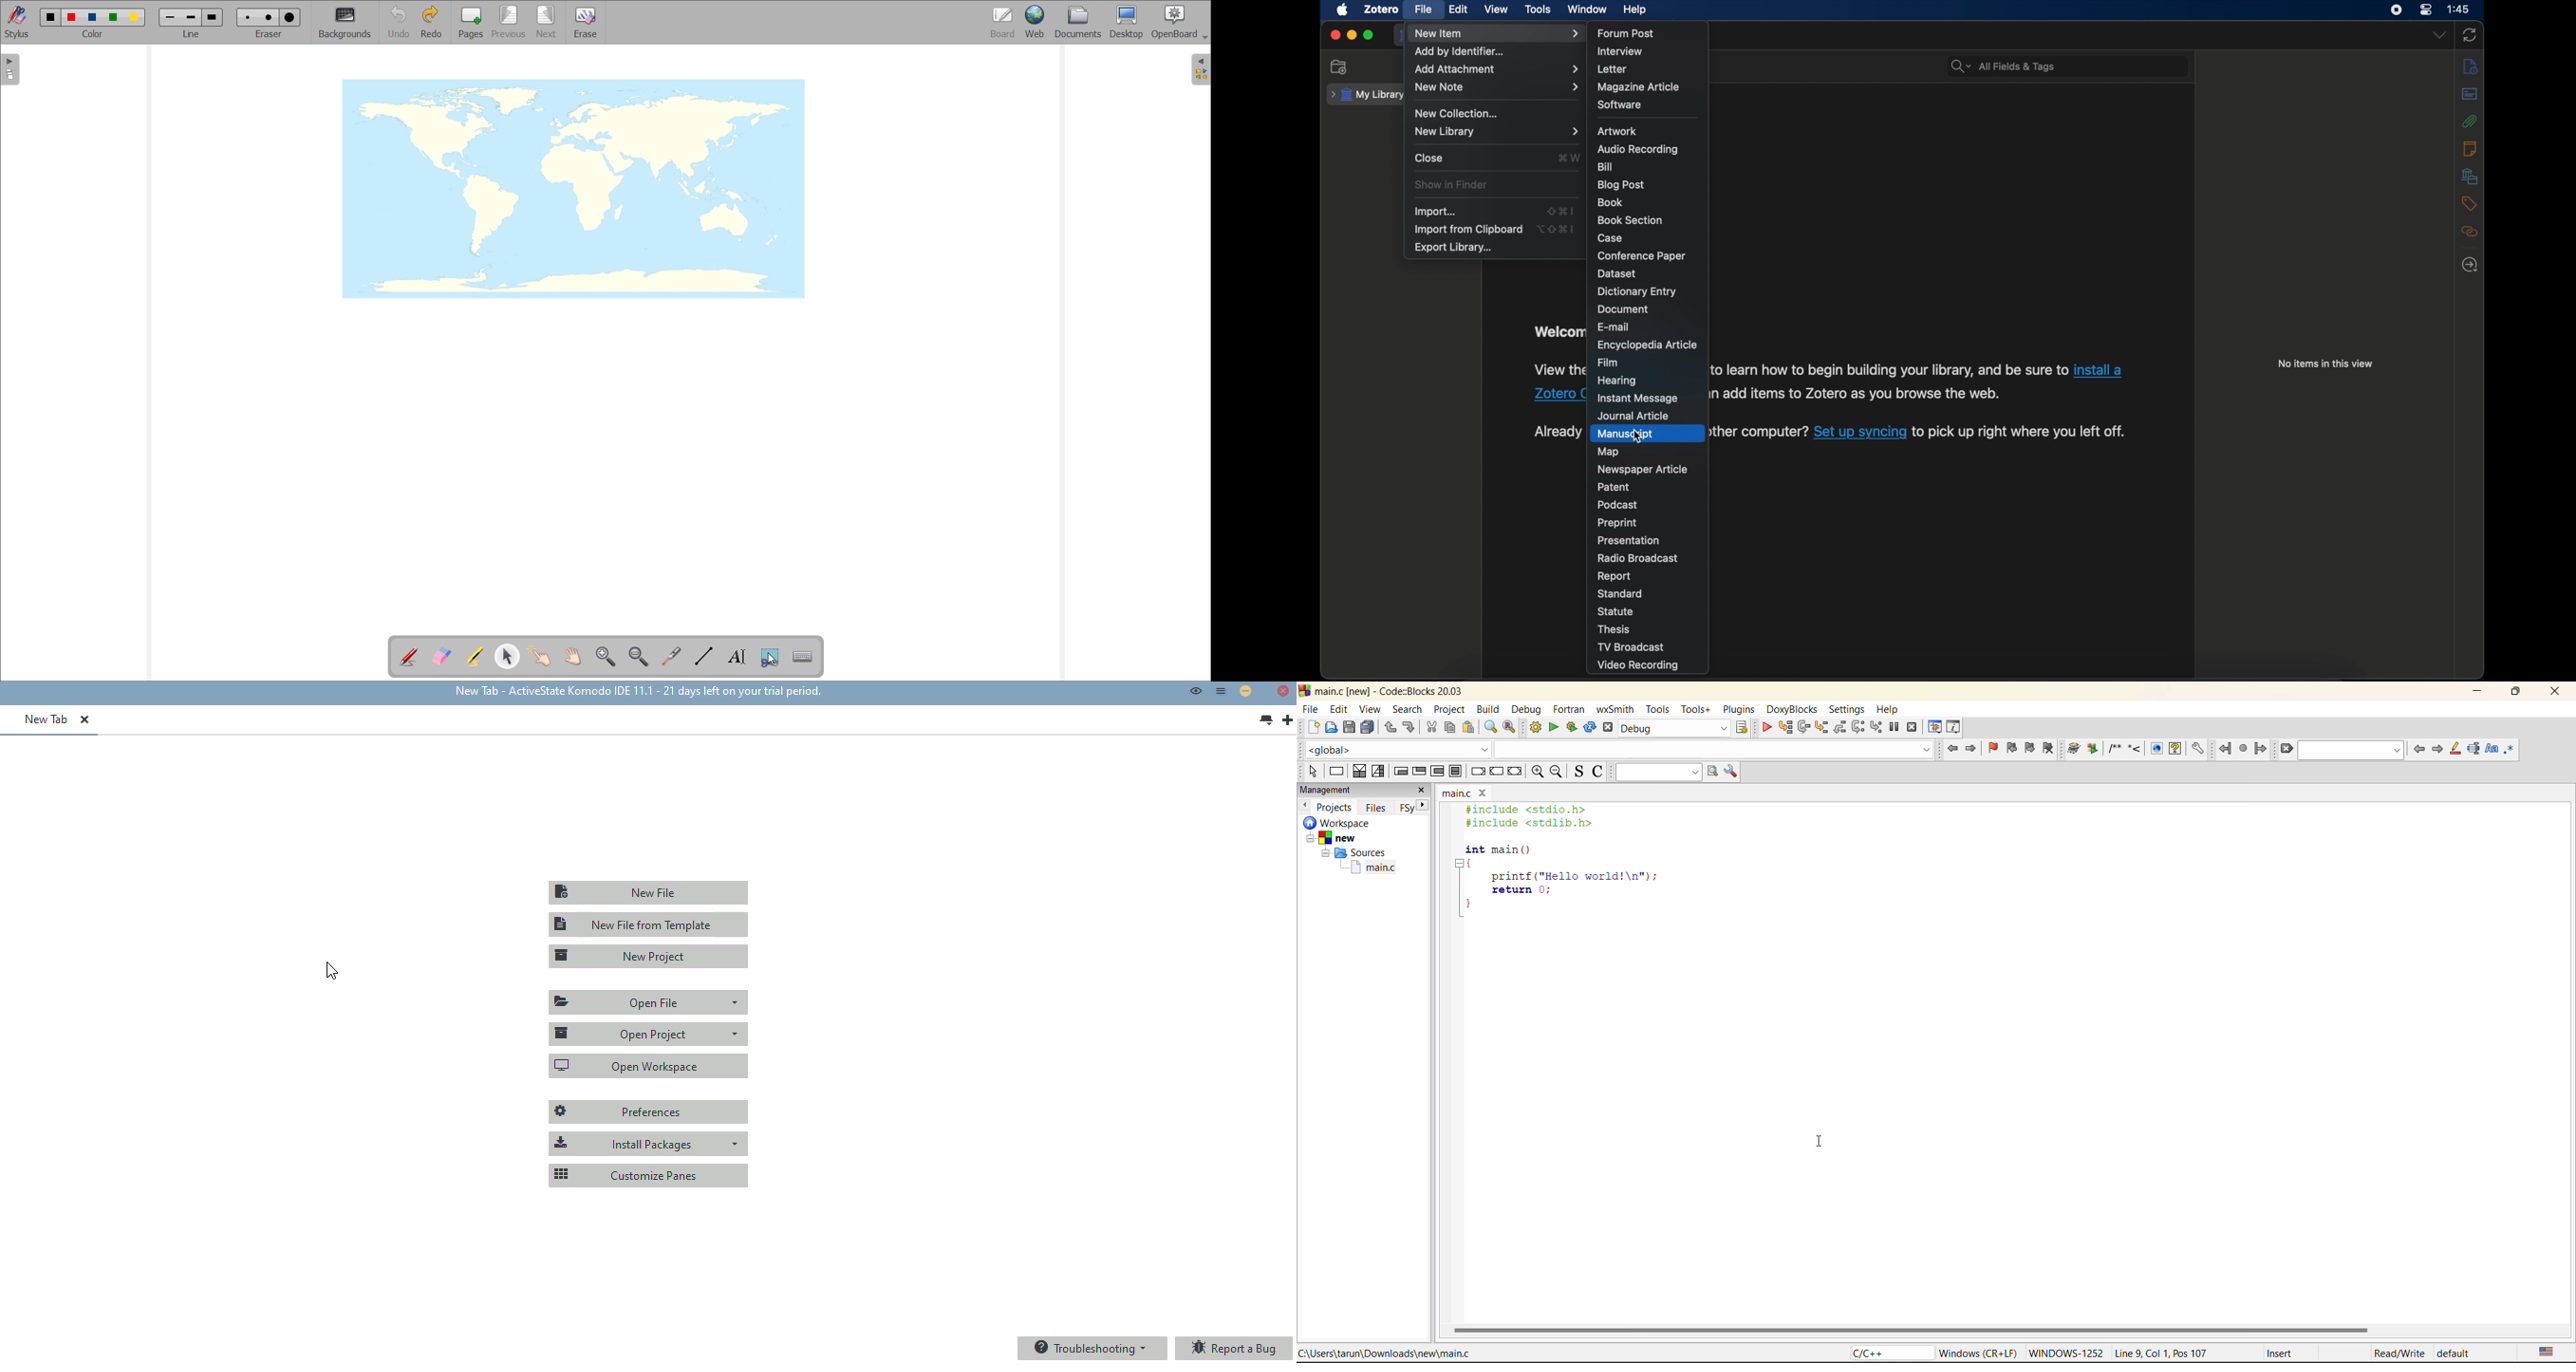 Image resolution: width=2576 pixels, height=1372 pixels. What do you see at coordinates (2177, 749) in the screenshot?
I see `Run HTML Help documentation` at bounding box center [2177, 749].